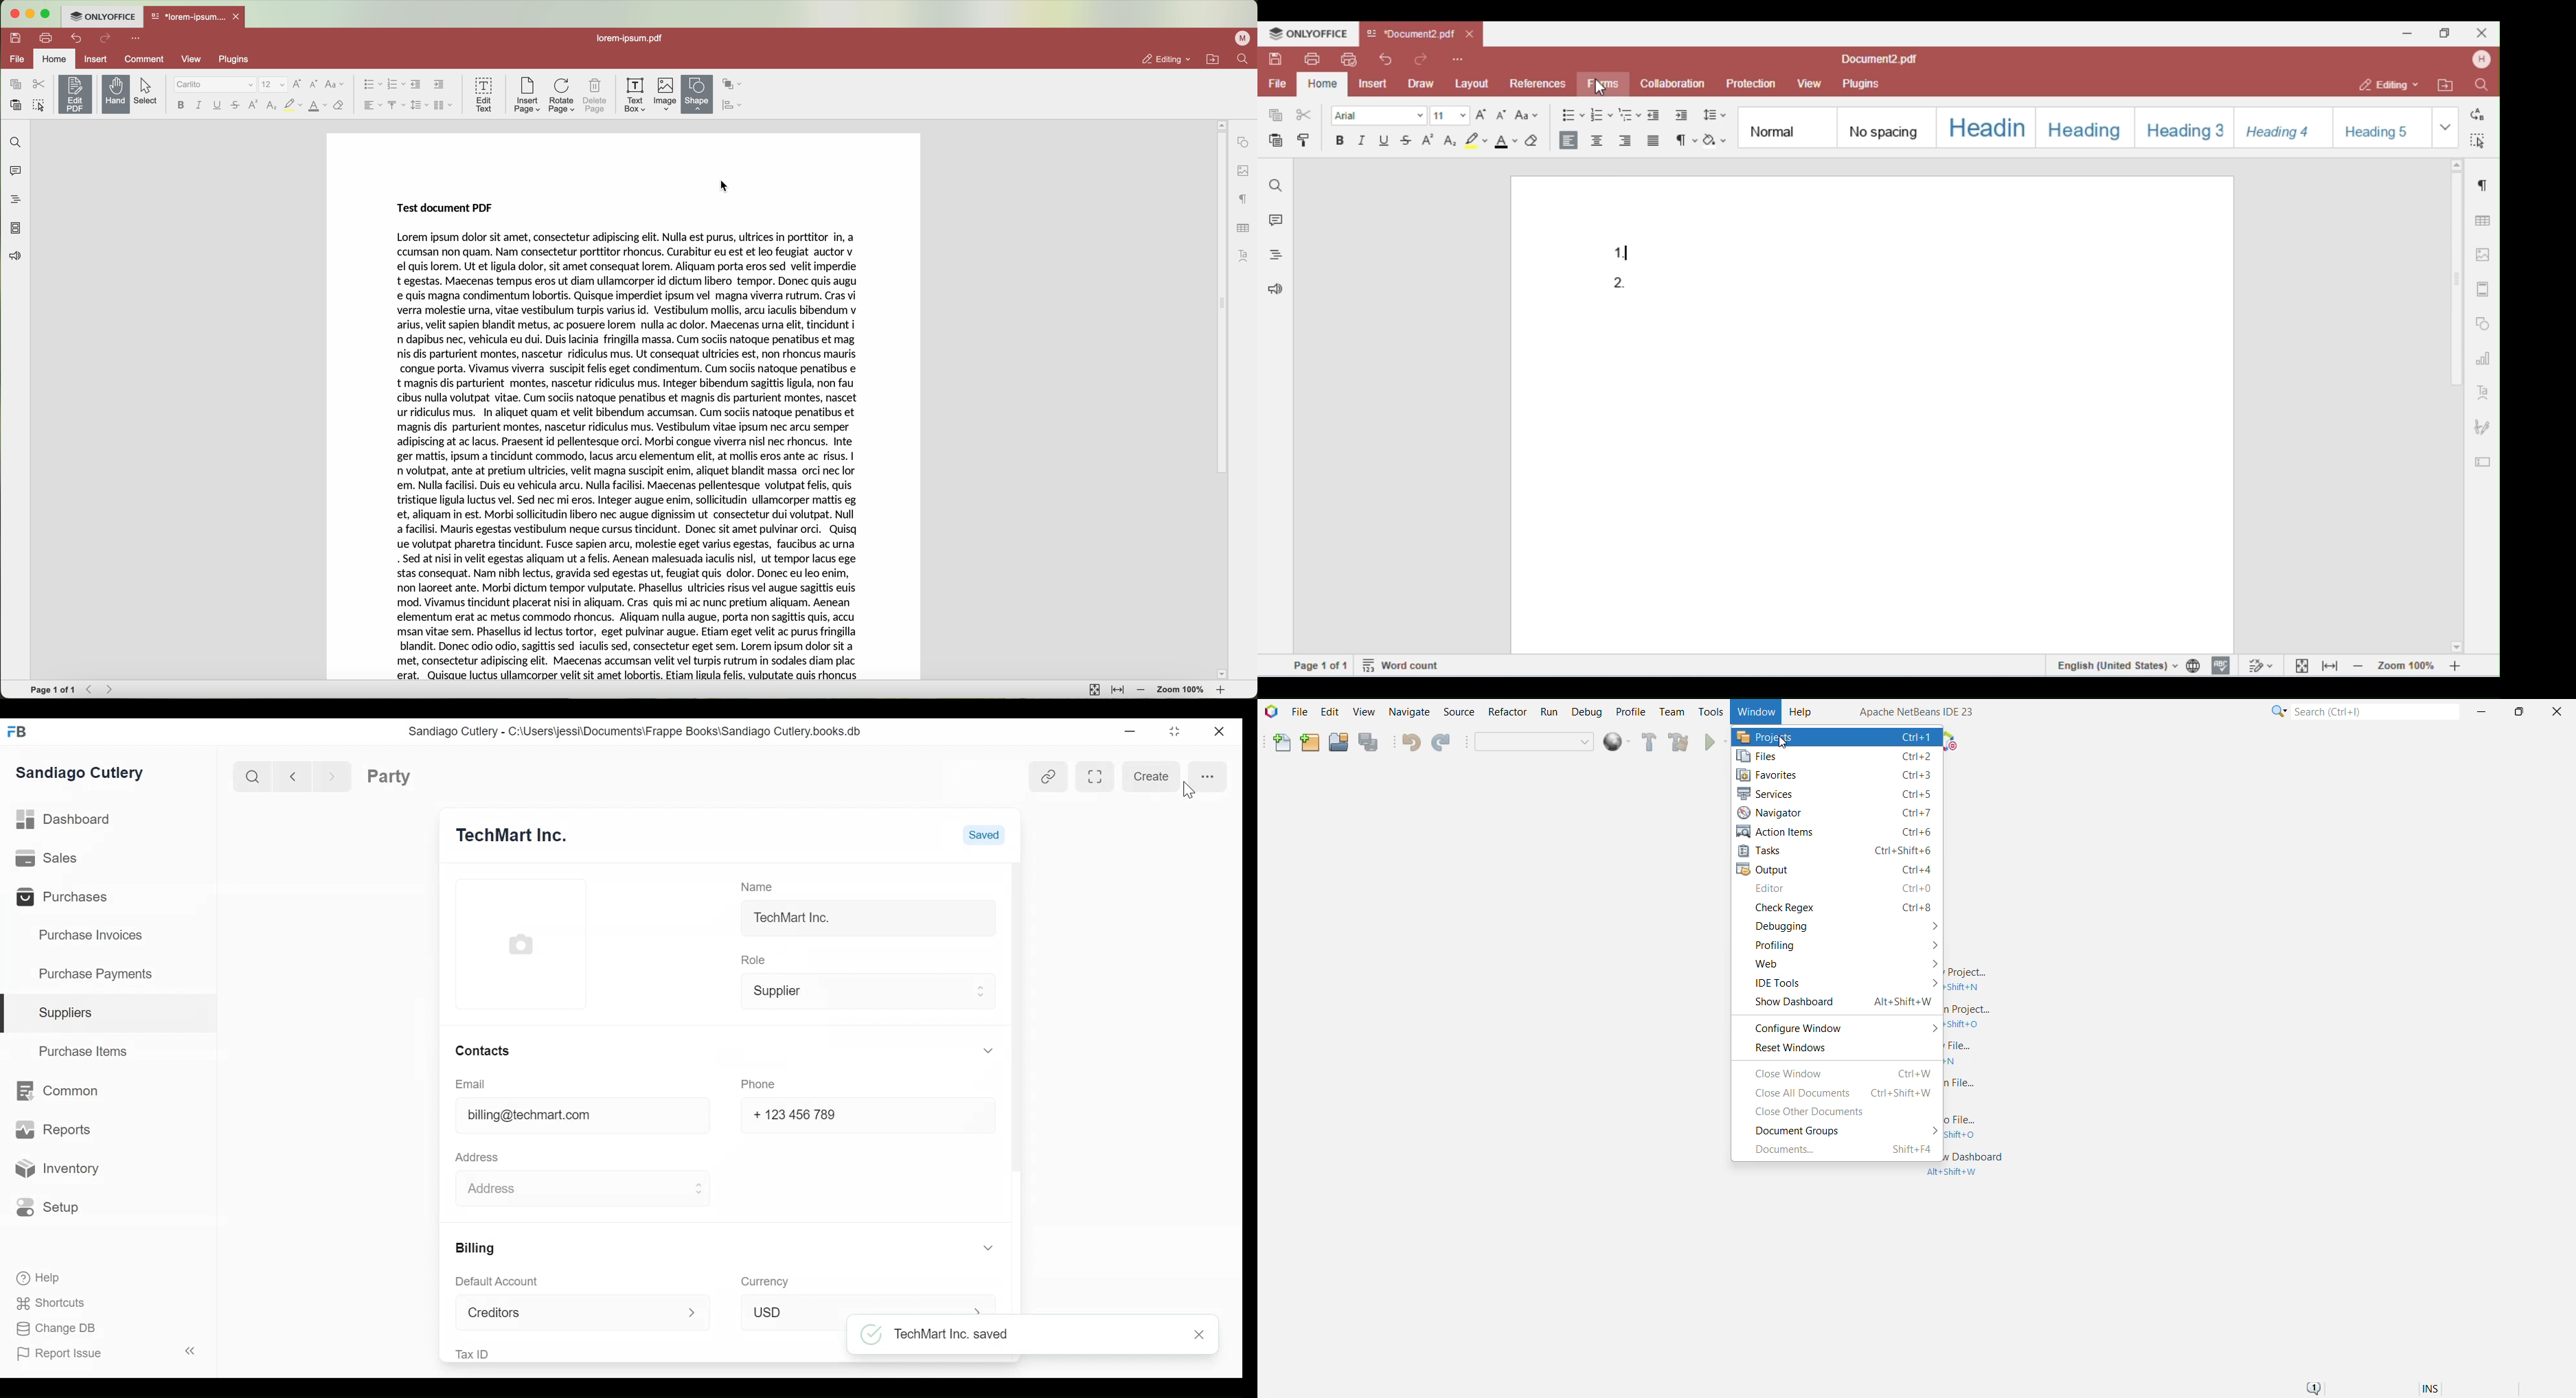  I want to click on cursor, so click(1783, 741).